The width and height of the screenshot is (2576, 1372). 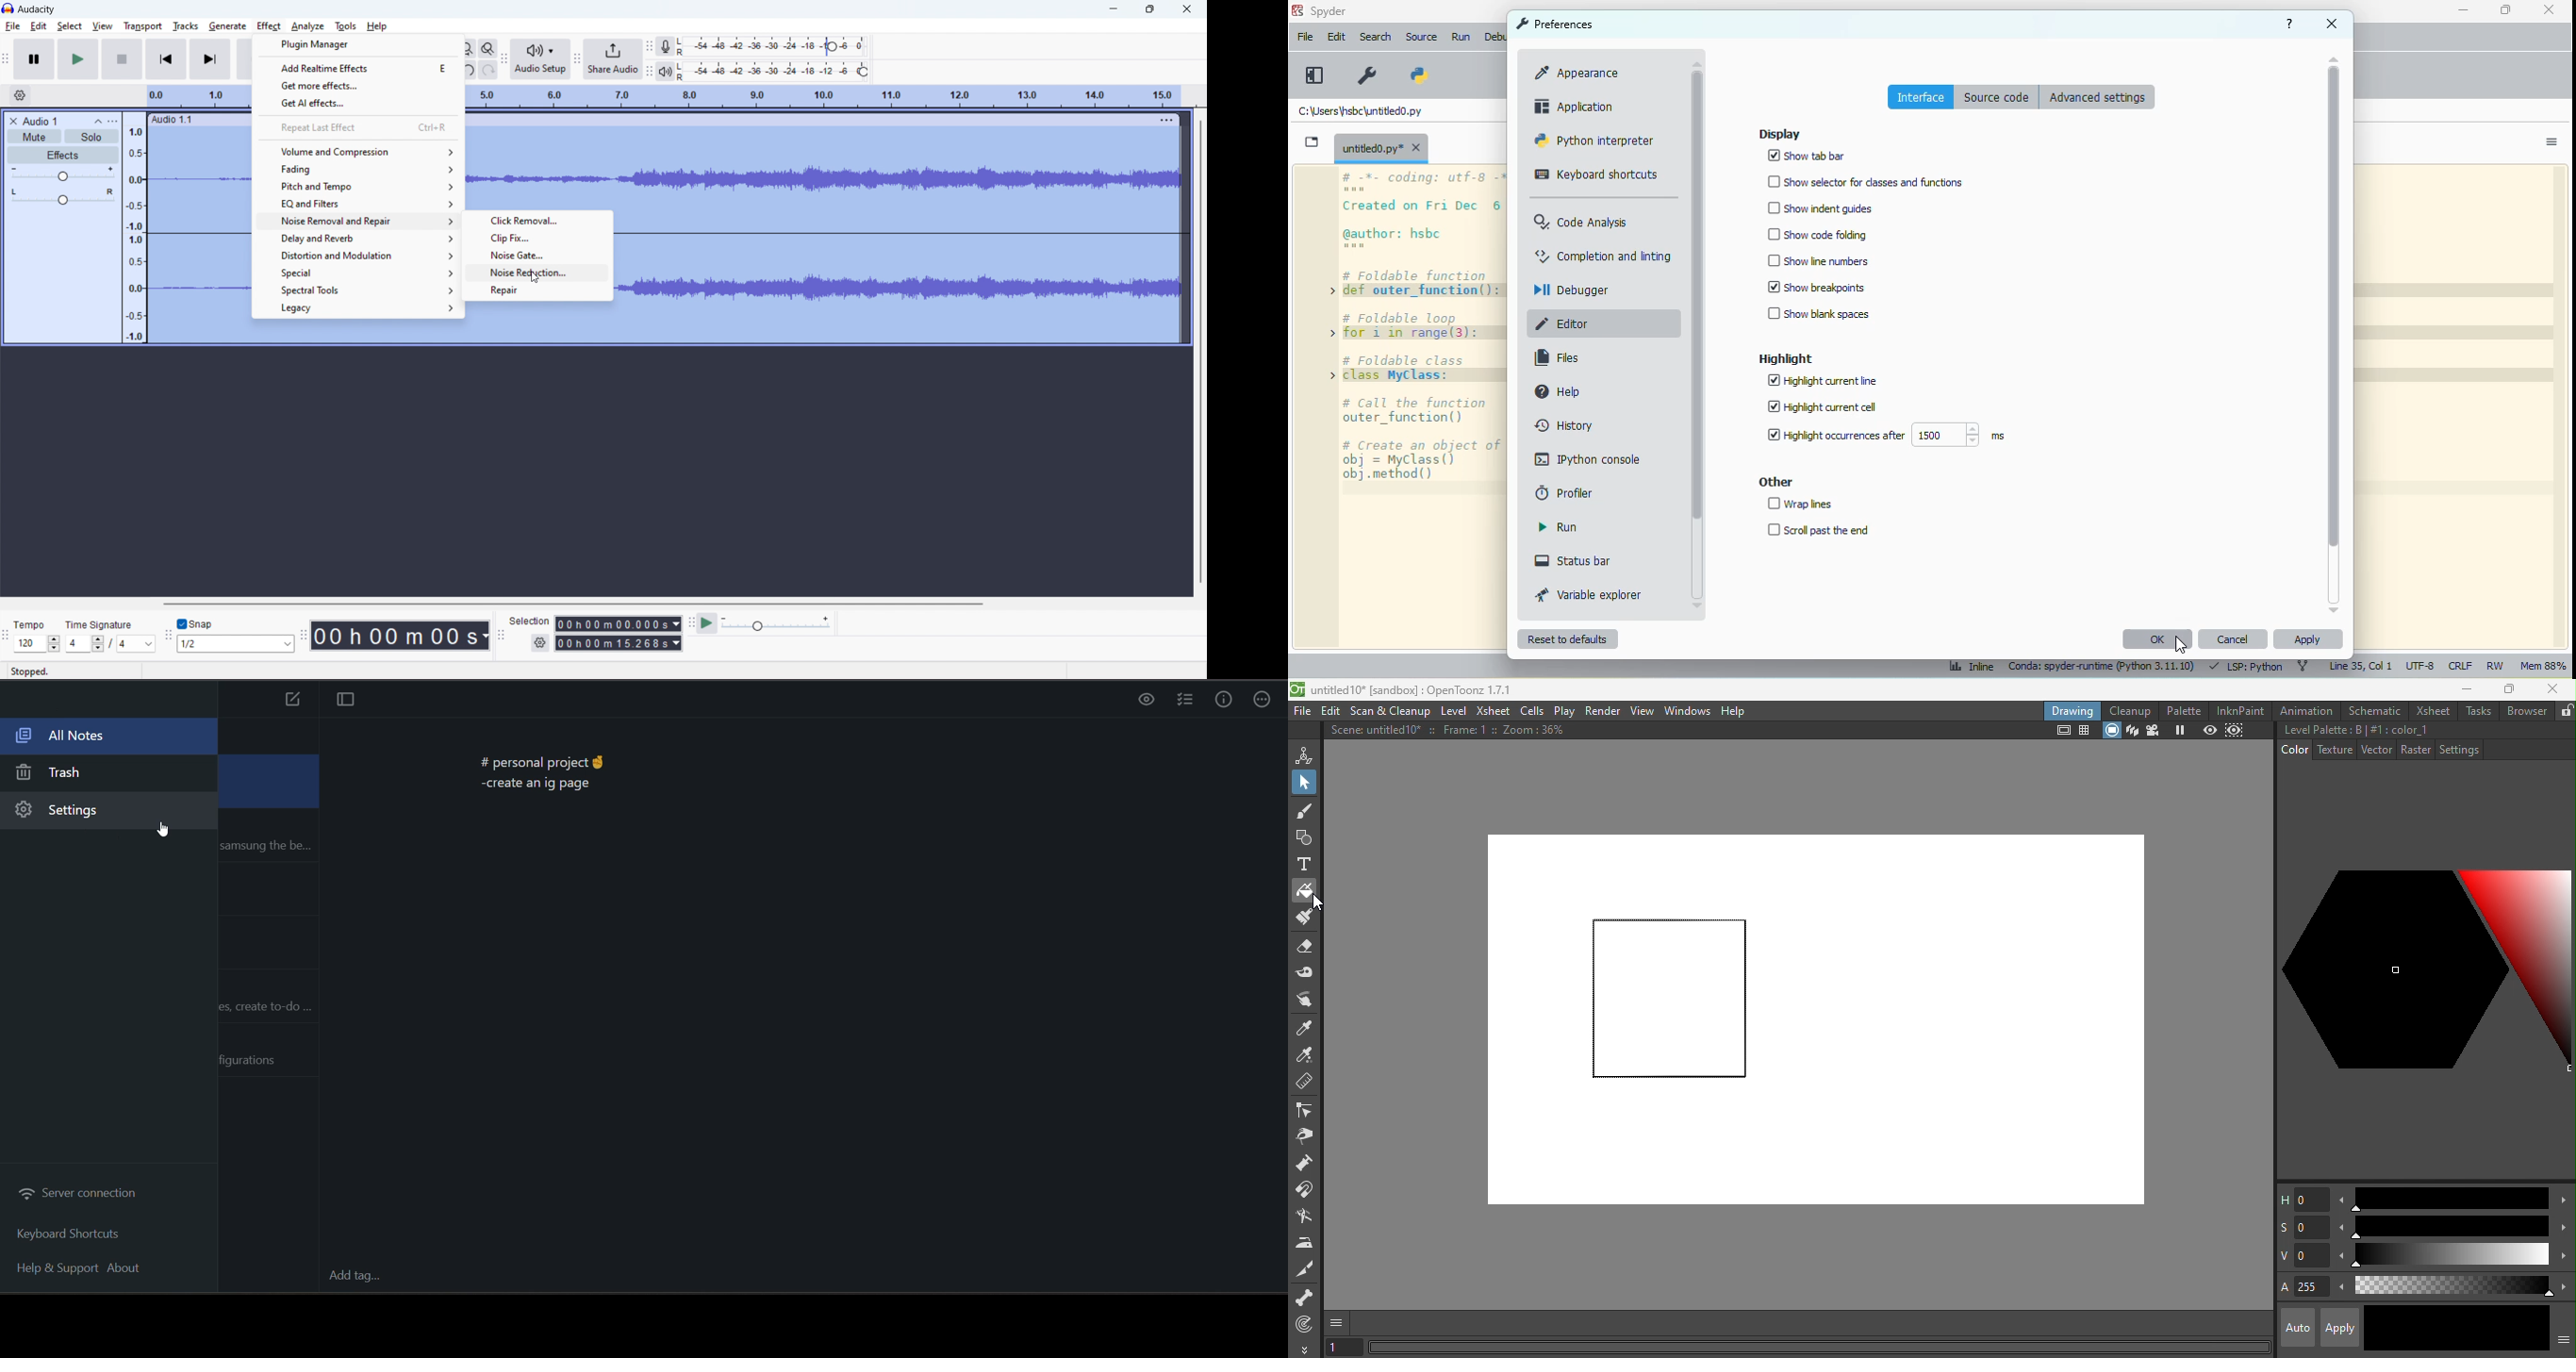 I want to click on PYTHONPATH manager, so click(x=1417, y=75).